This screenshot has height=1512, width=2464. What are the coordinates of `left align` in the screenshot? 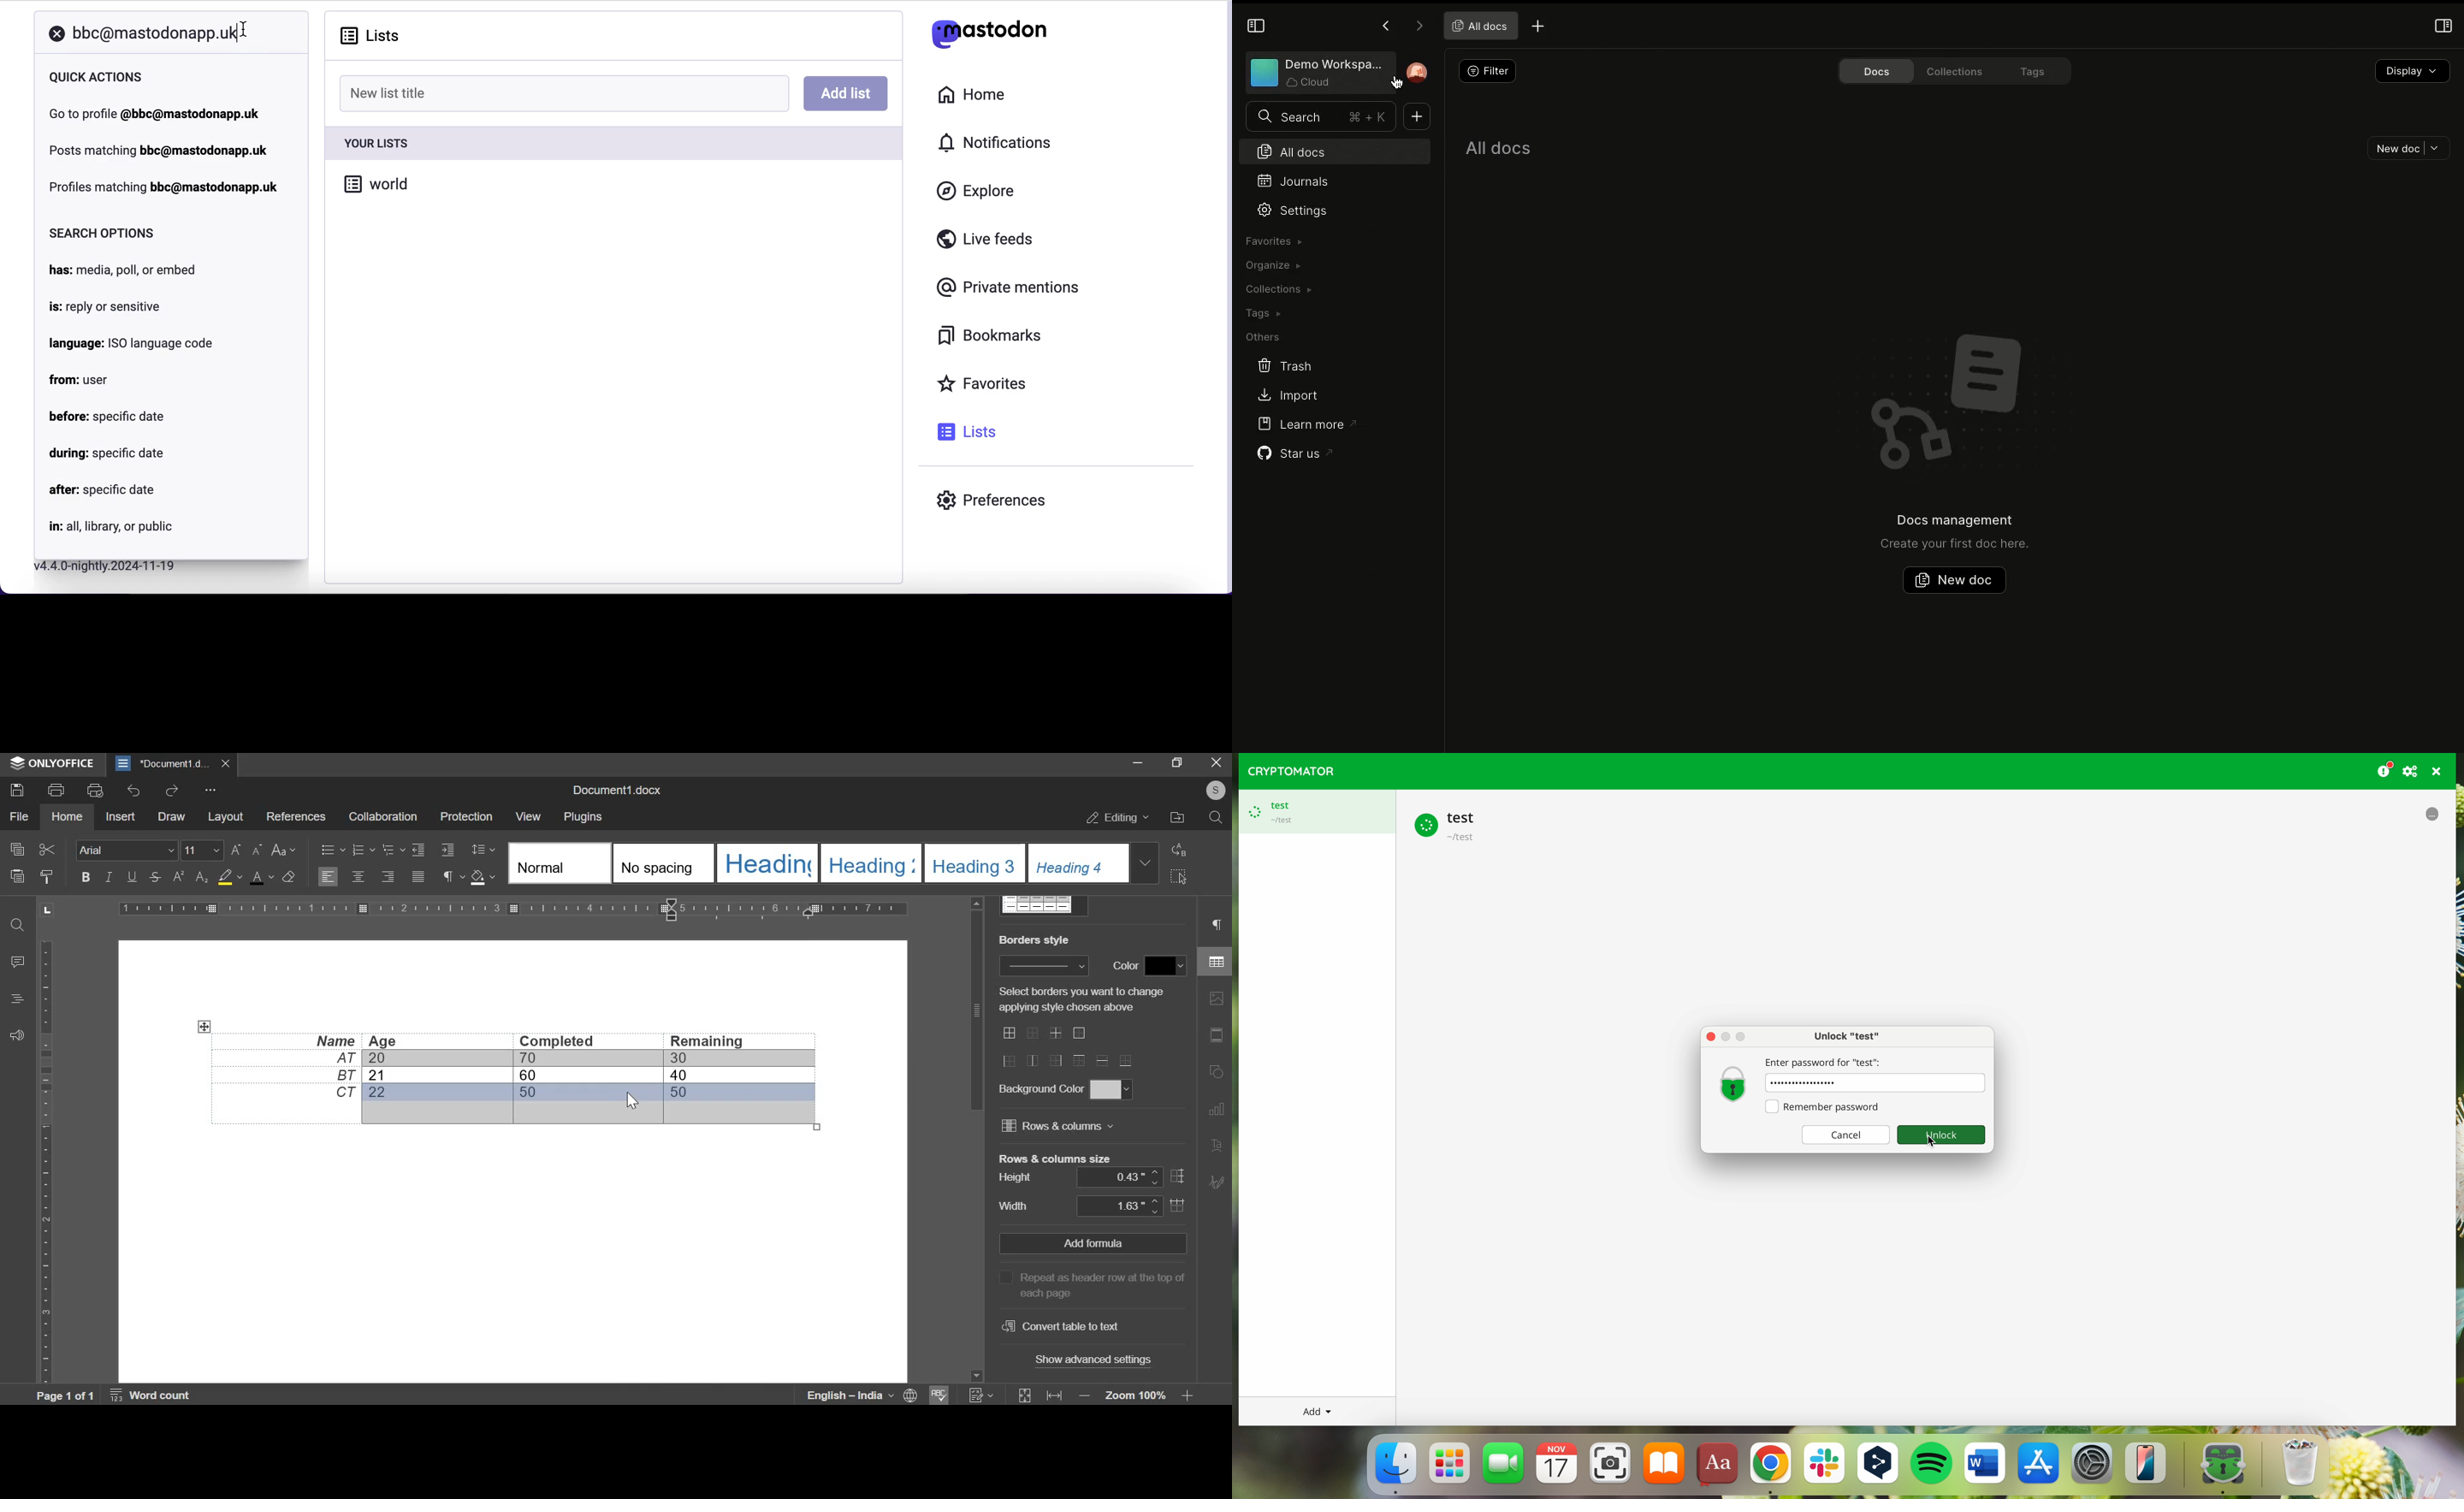 It's located at (327, 877).